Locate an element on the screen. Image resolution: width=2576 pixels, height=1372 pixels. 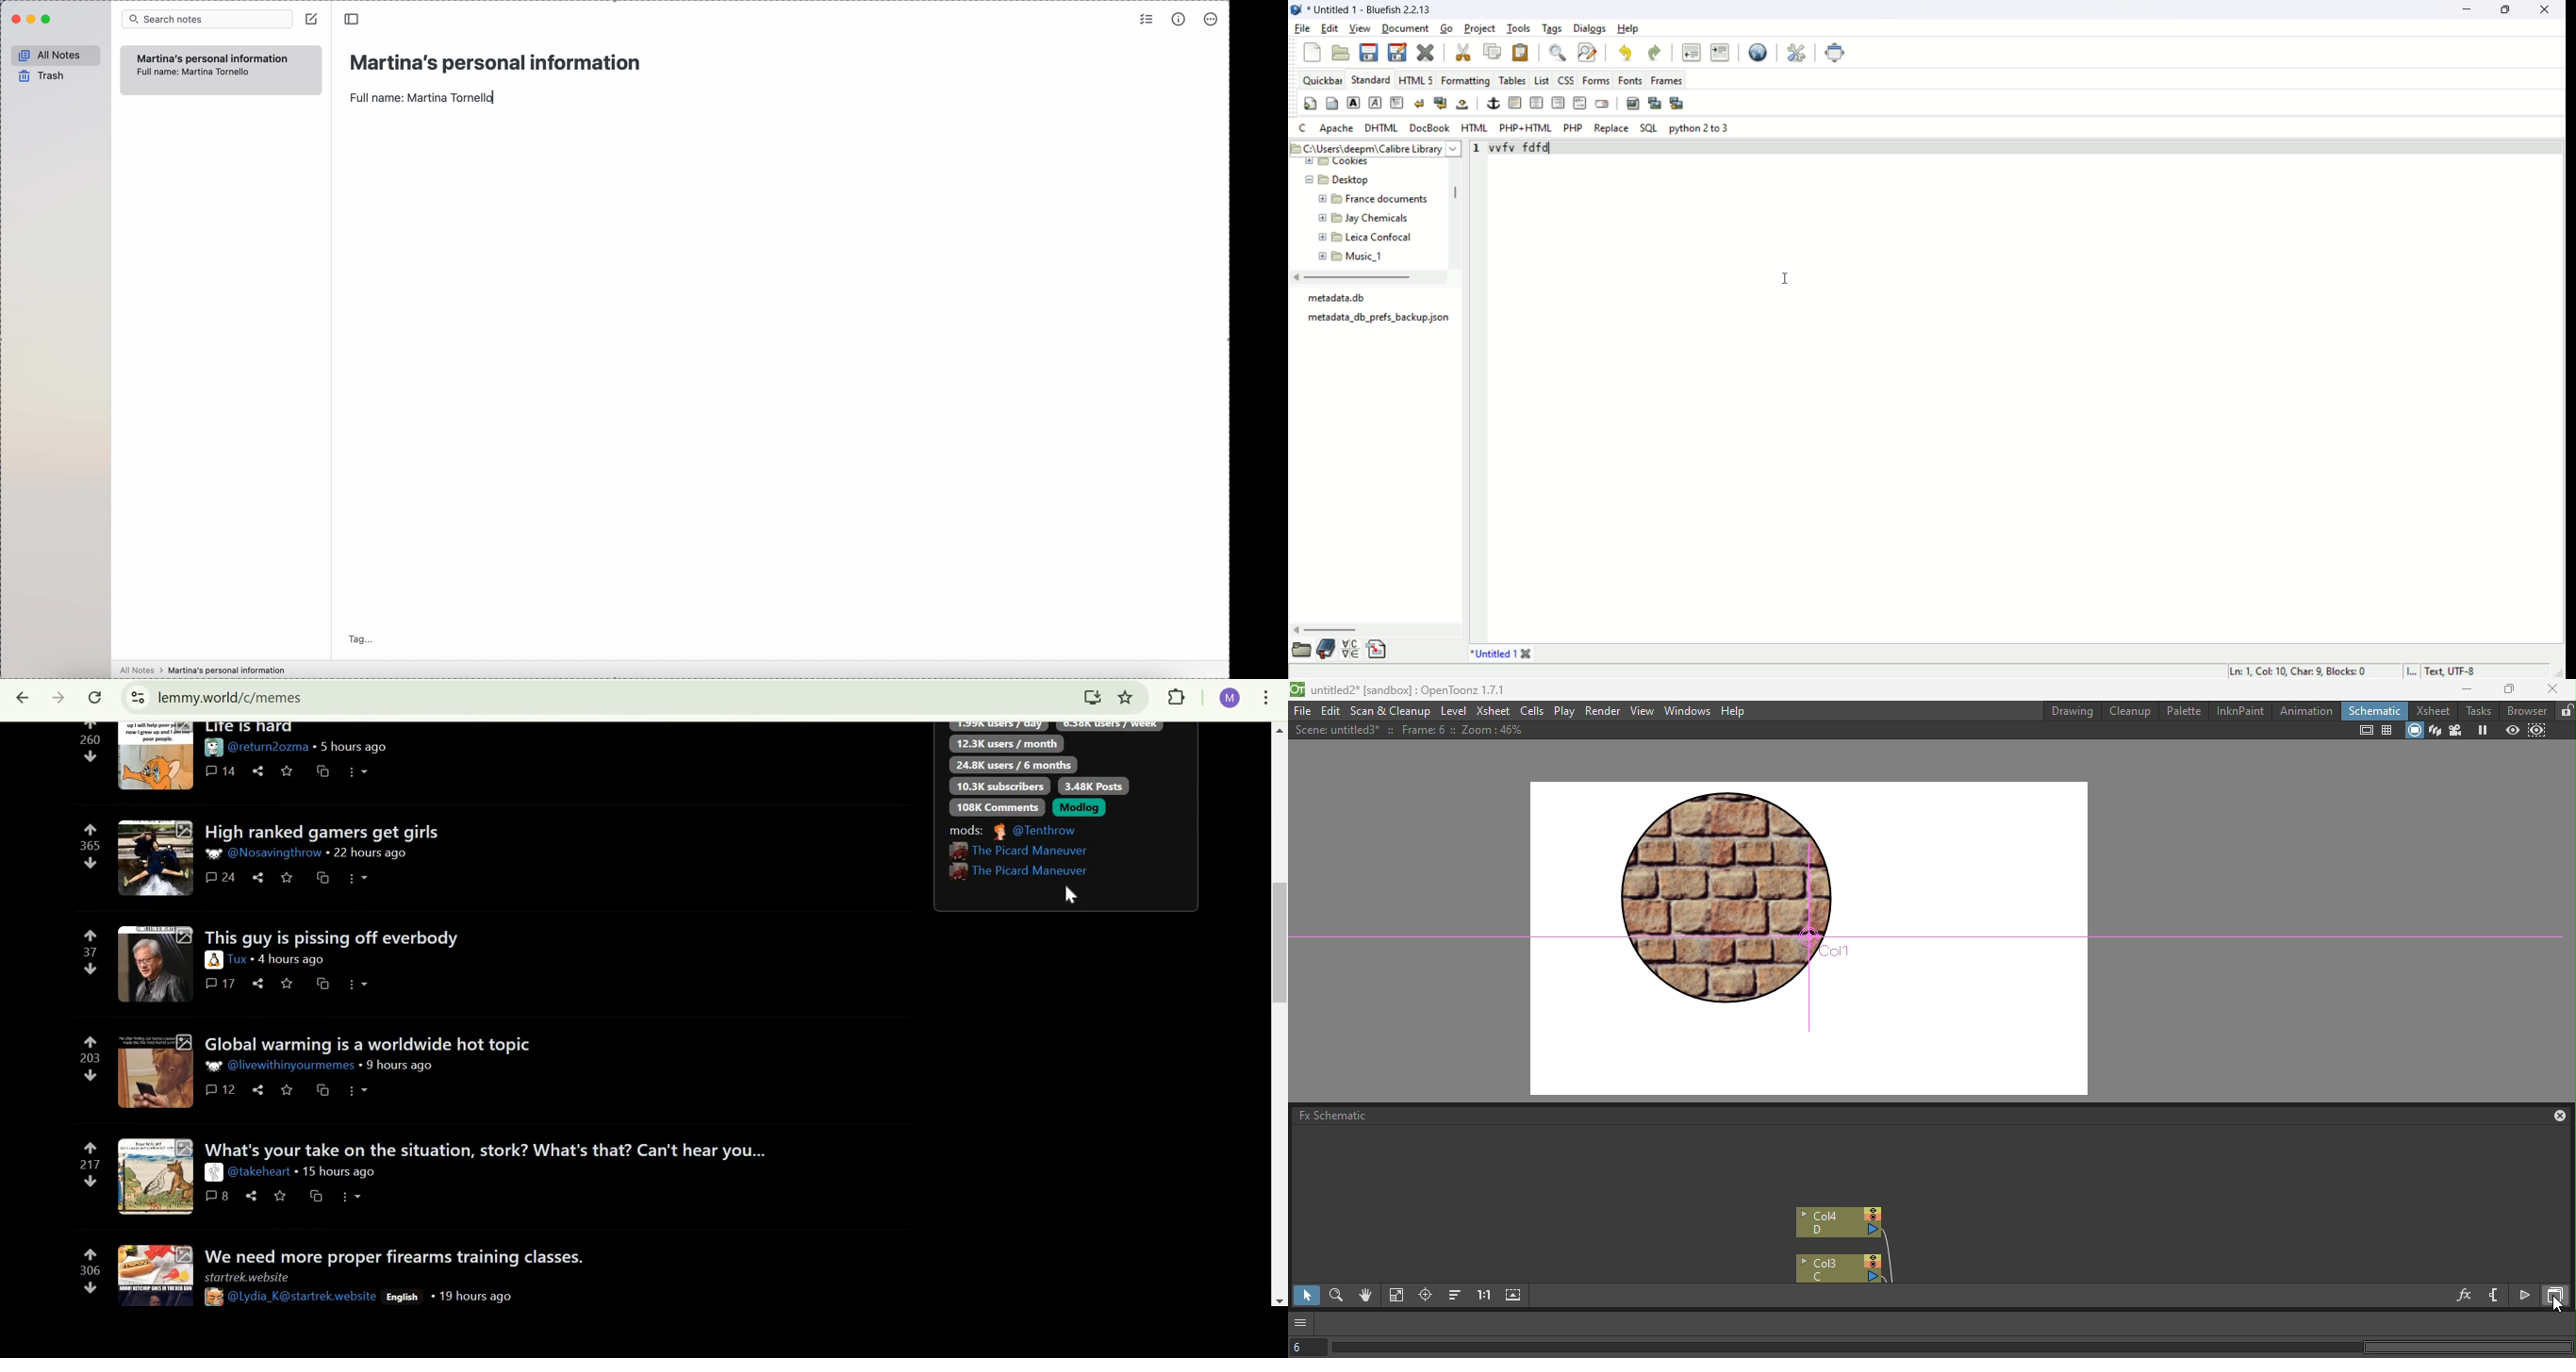
5 hours ago is located at coordinates (350, 747).